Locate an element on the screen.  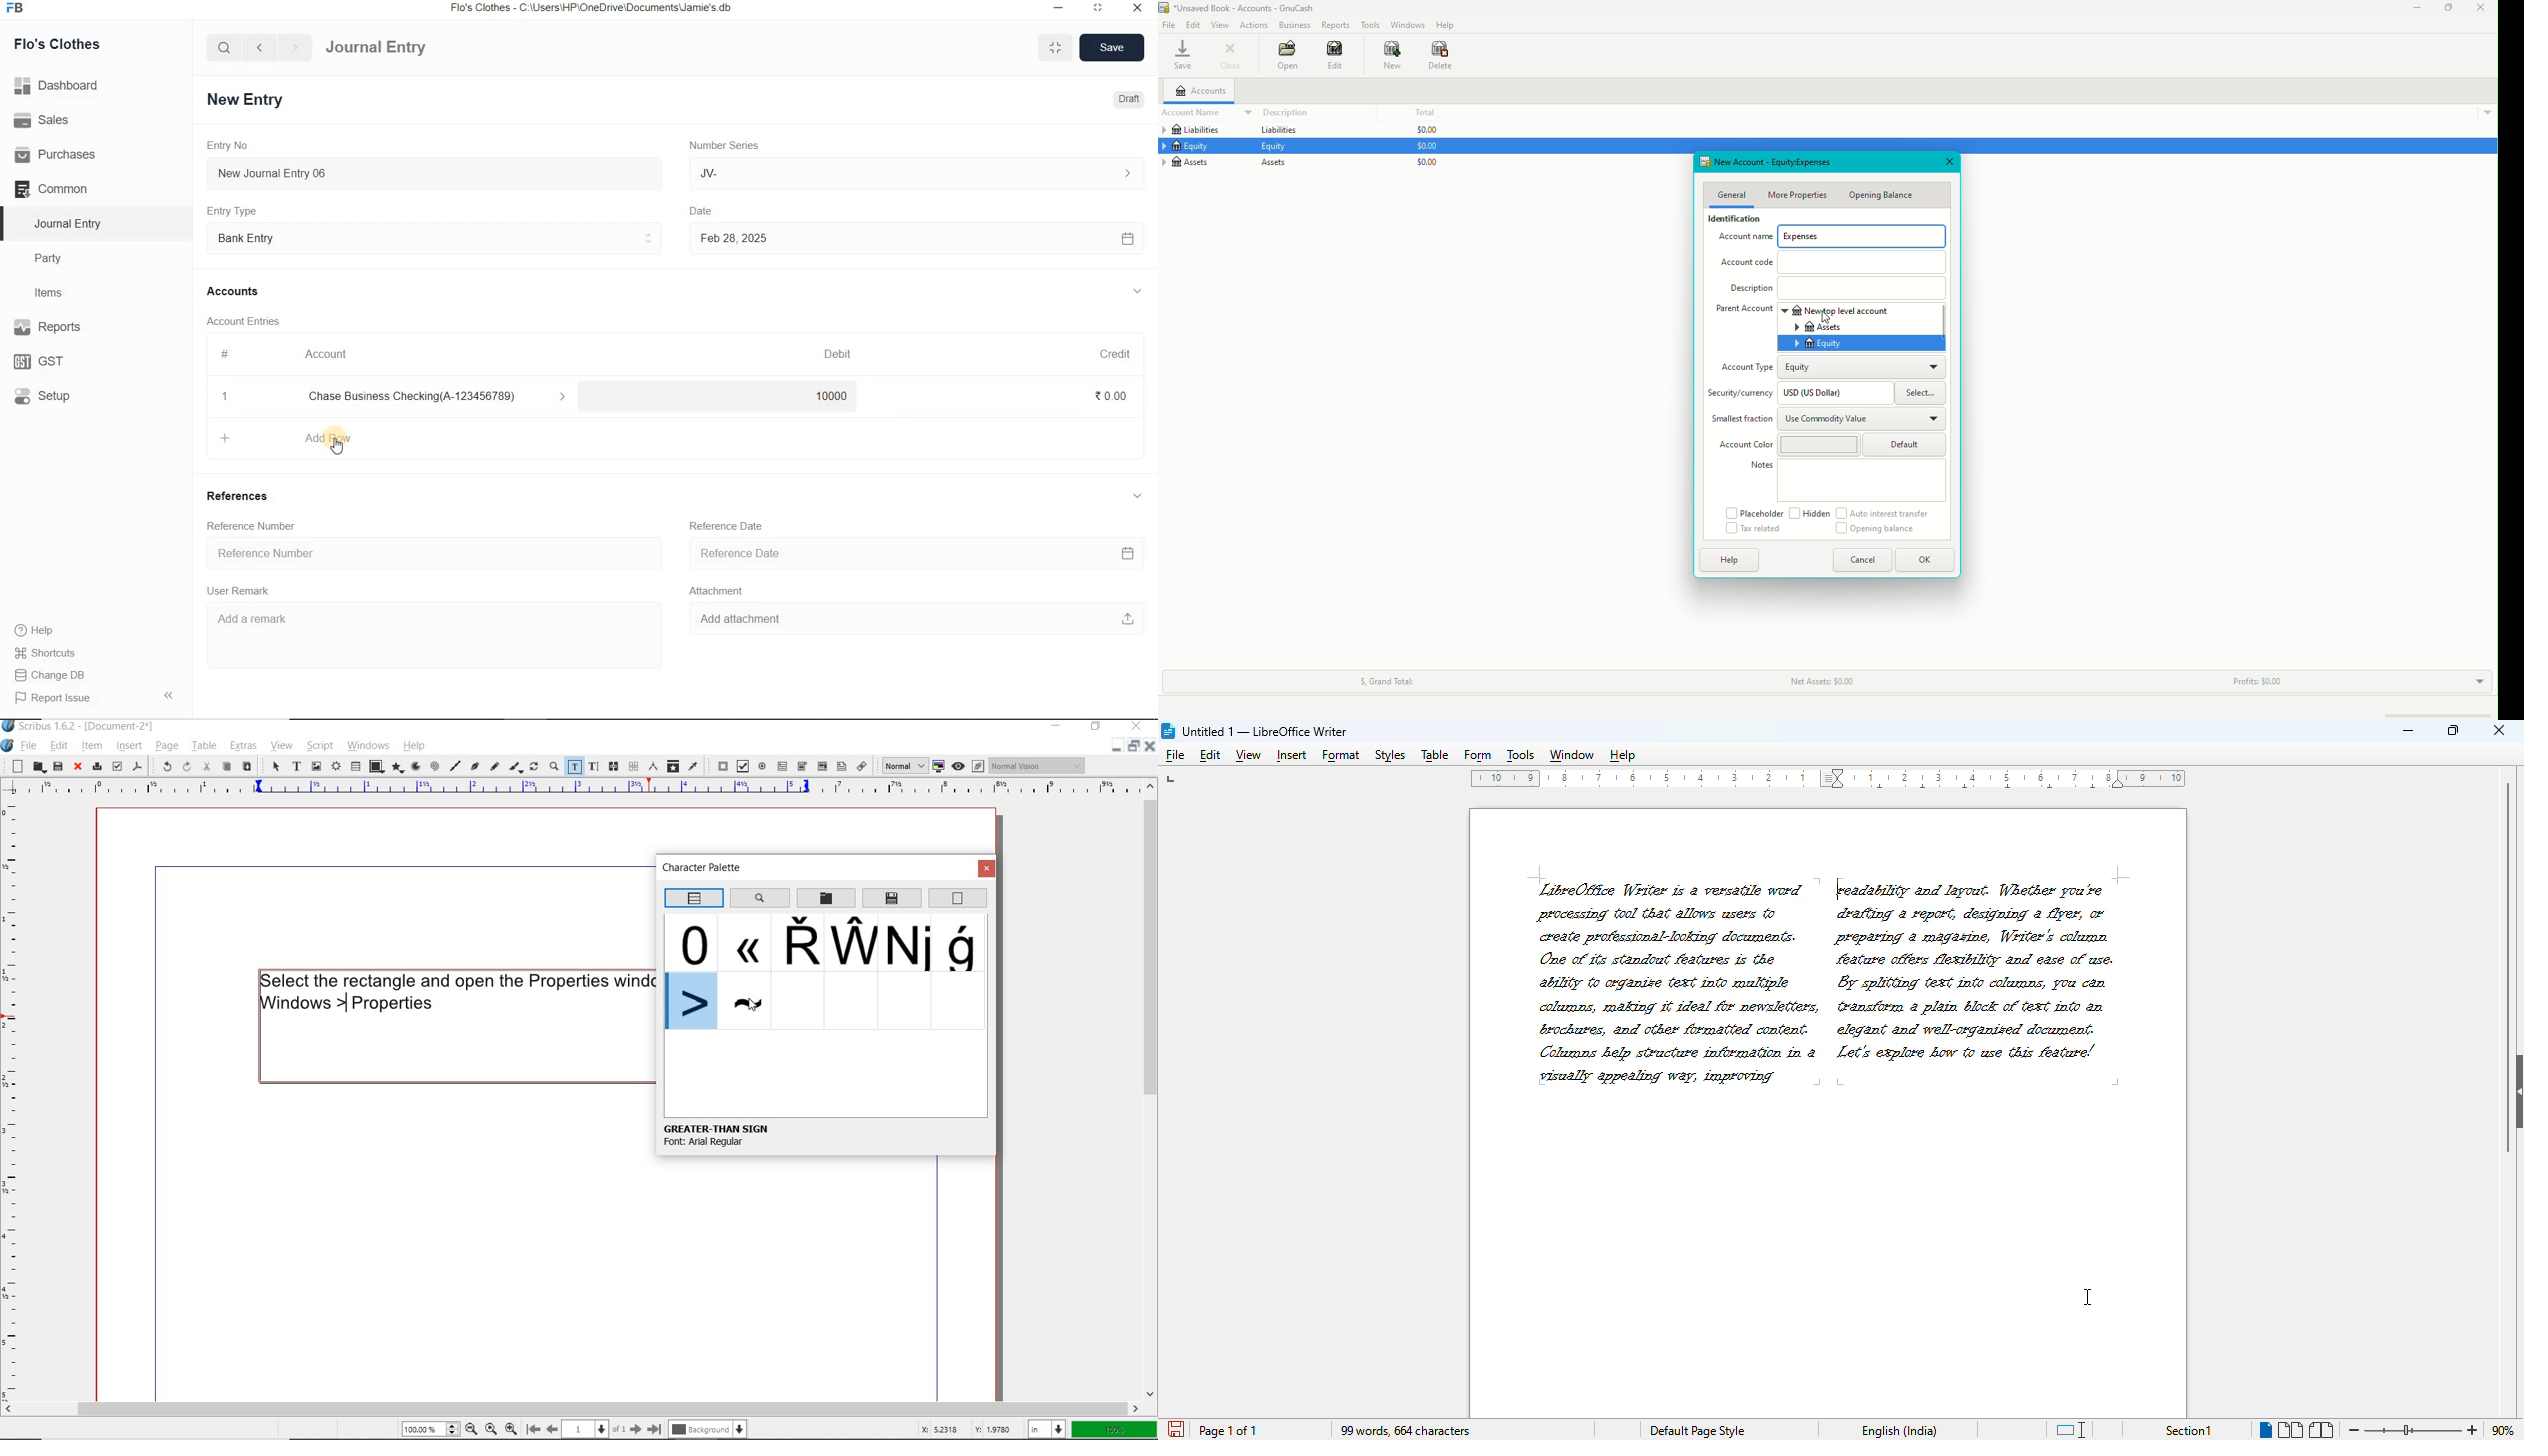
glyphs is located at coordinates (694, 942).